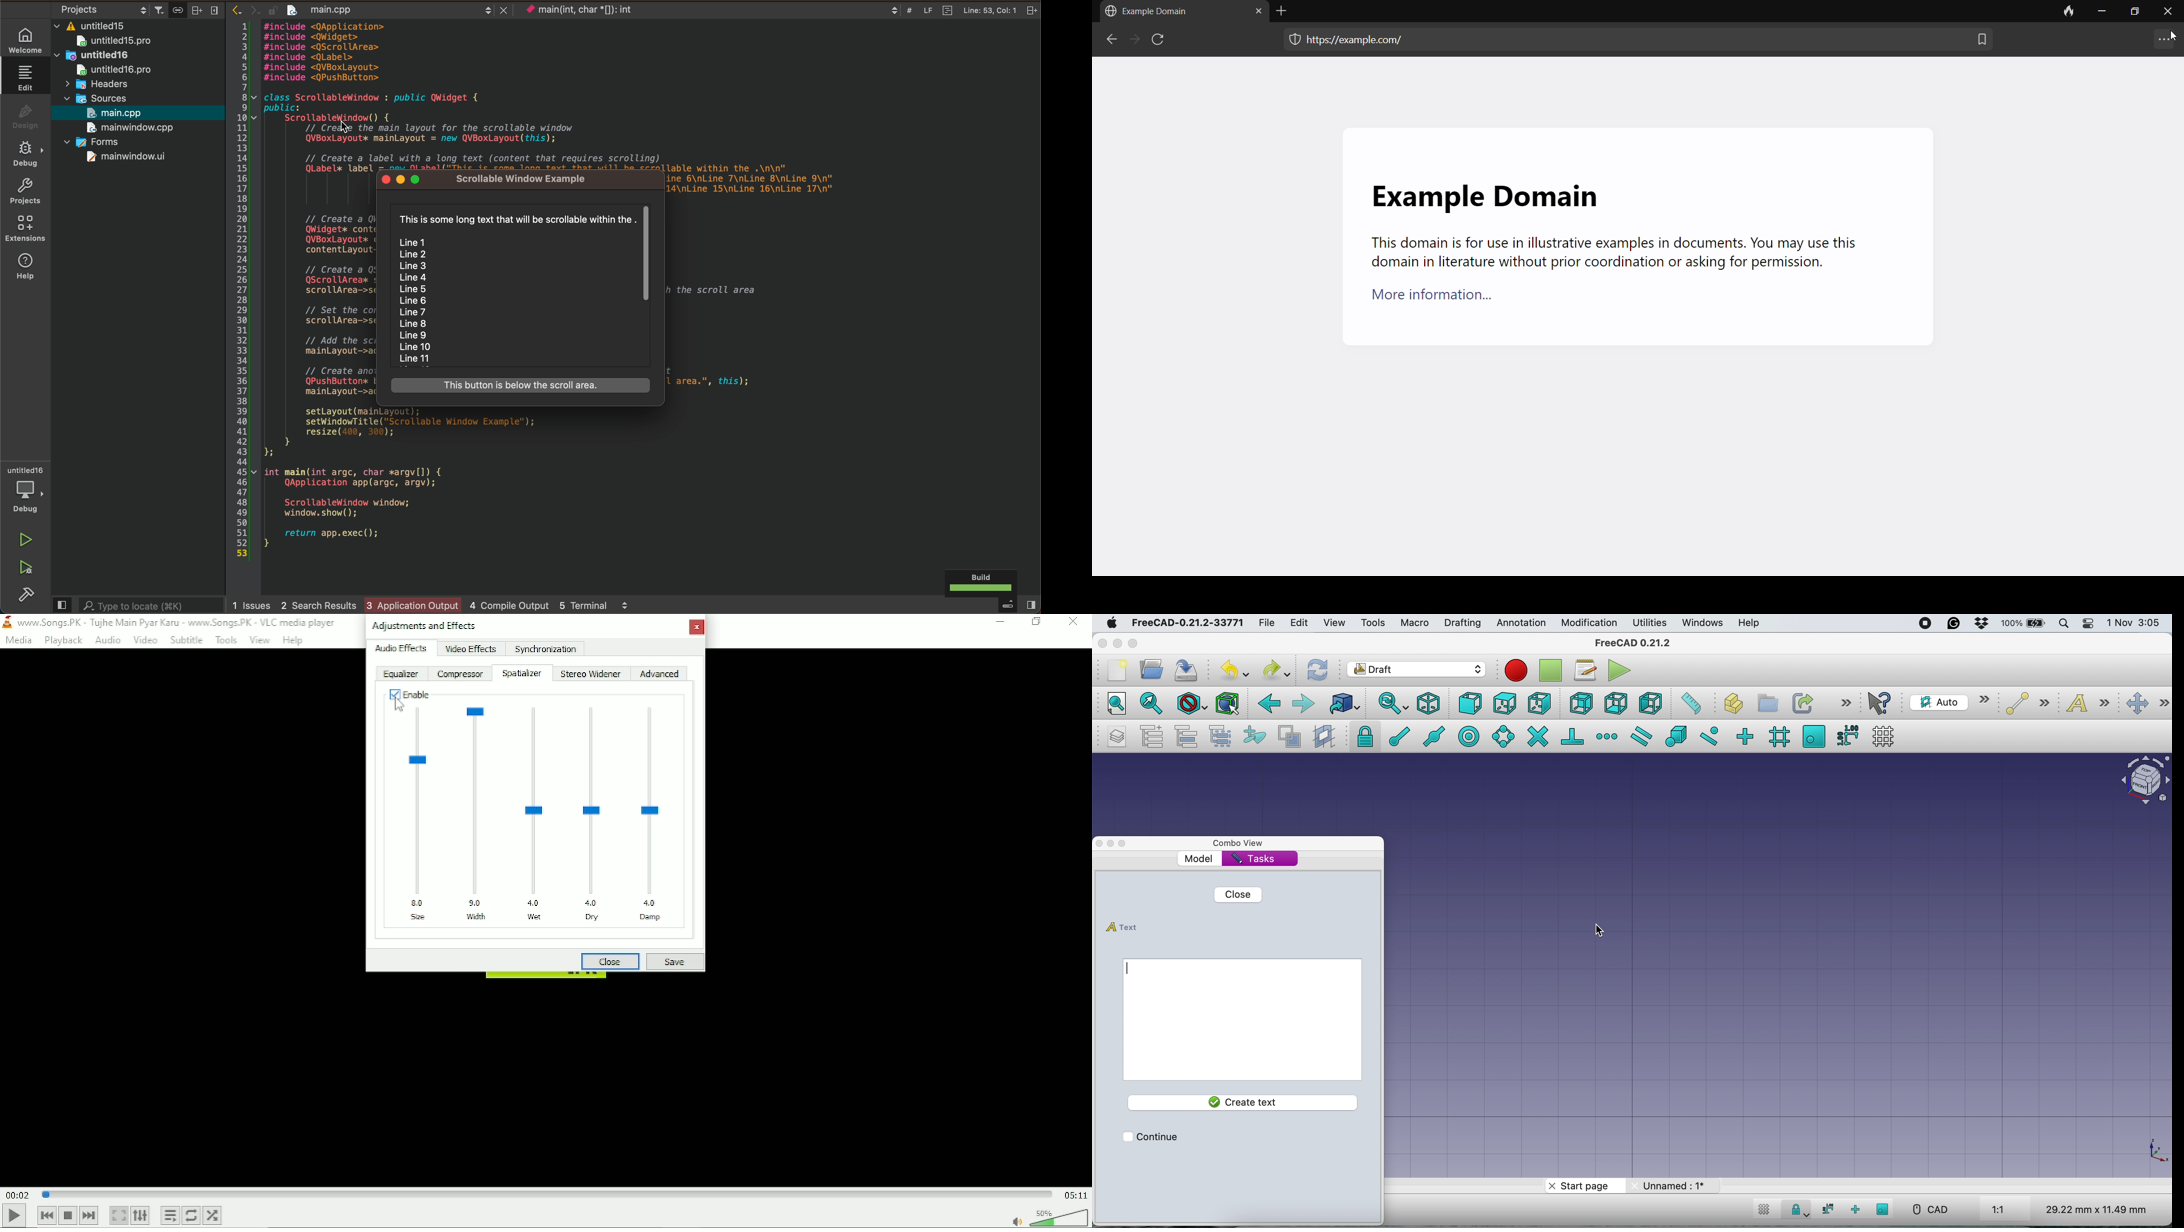 This screenshot has width=2184, height=1232. What do you see at coordinates (590, 674) in the screenshot?
I see `Stereo widener` at bounding box center [590, 674].